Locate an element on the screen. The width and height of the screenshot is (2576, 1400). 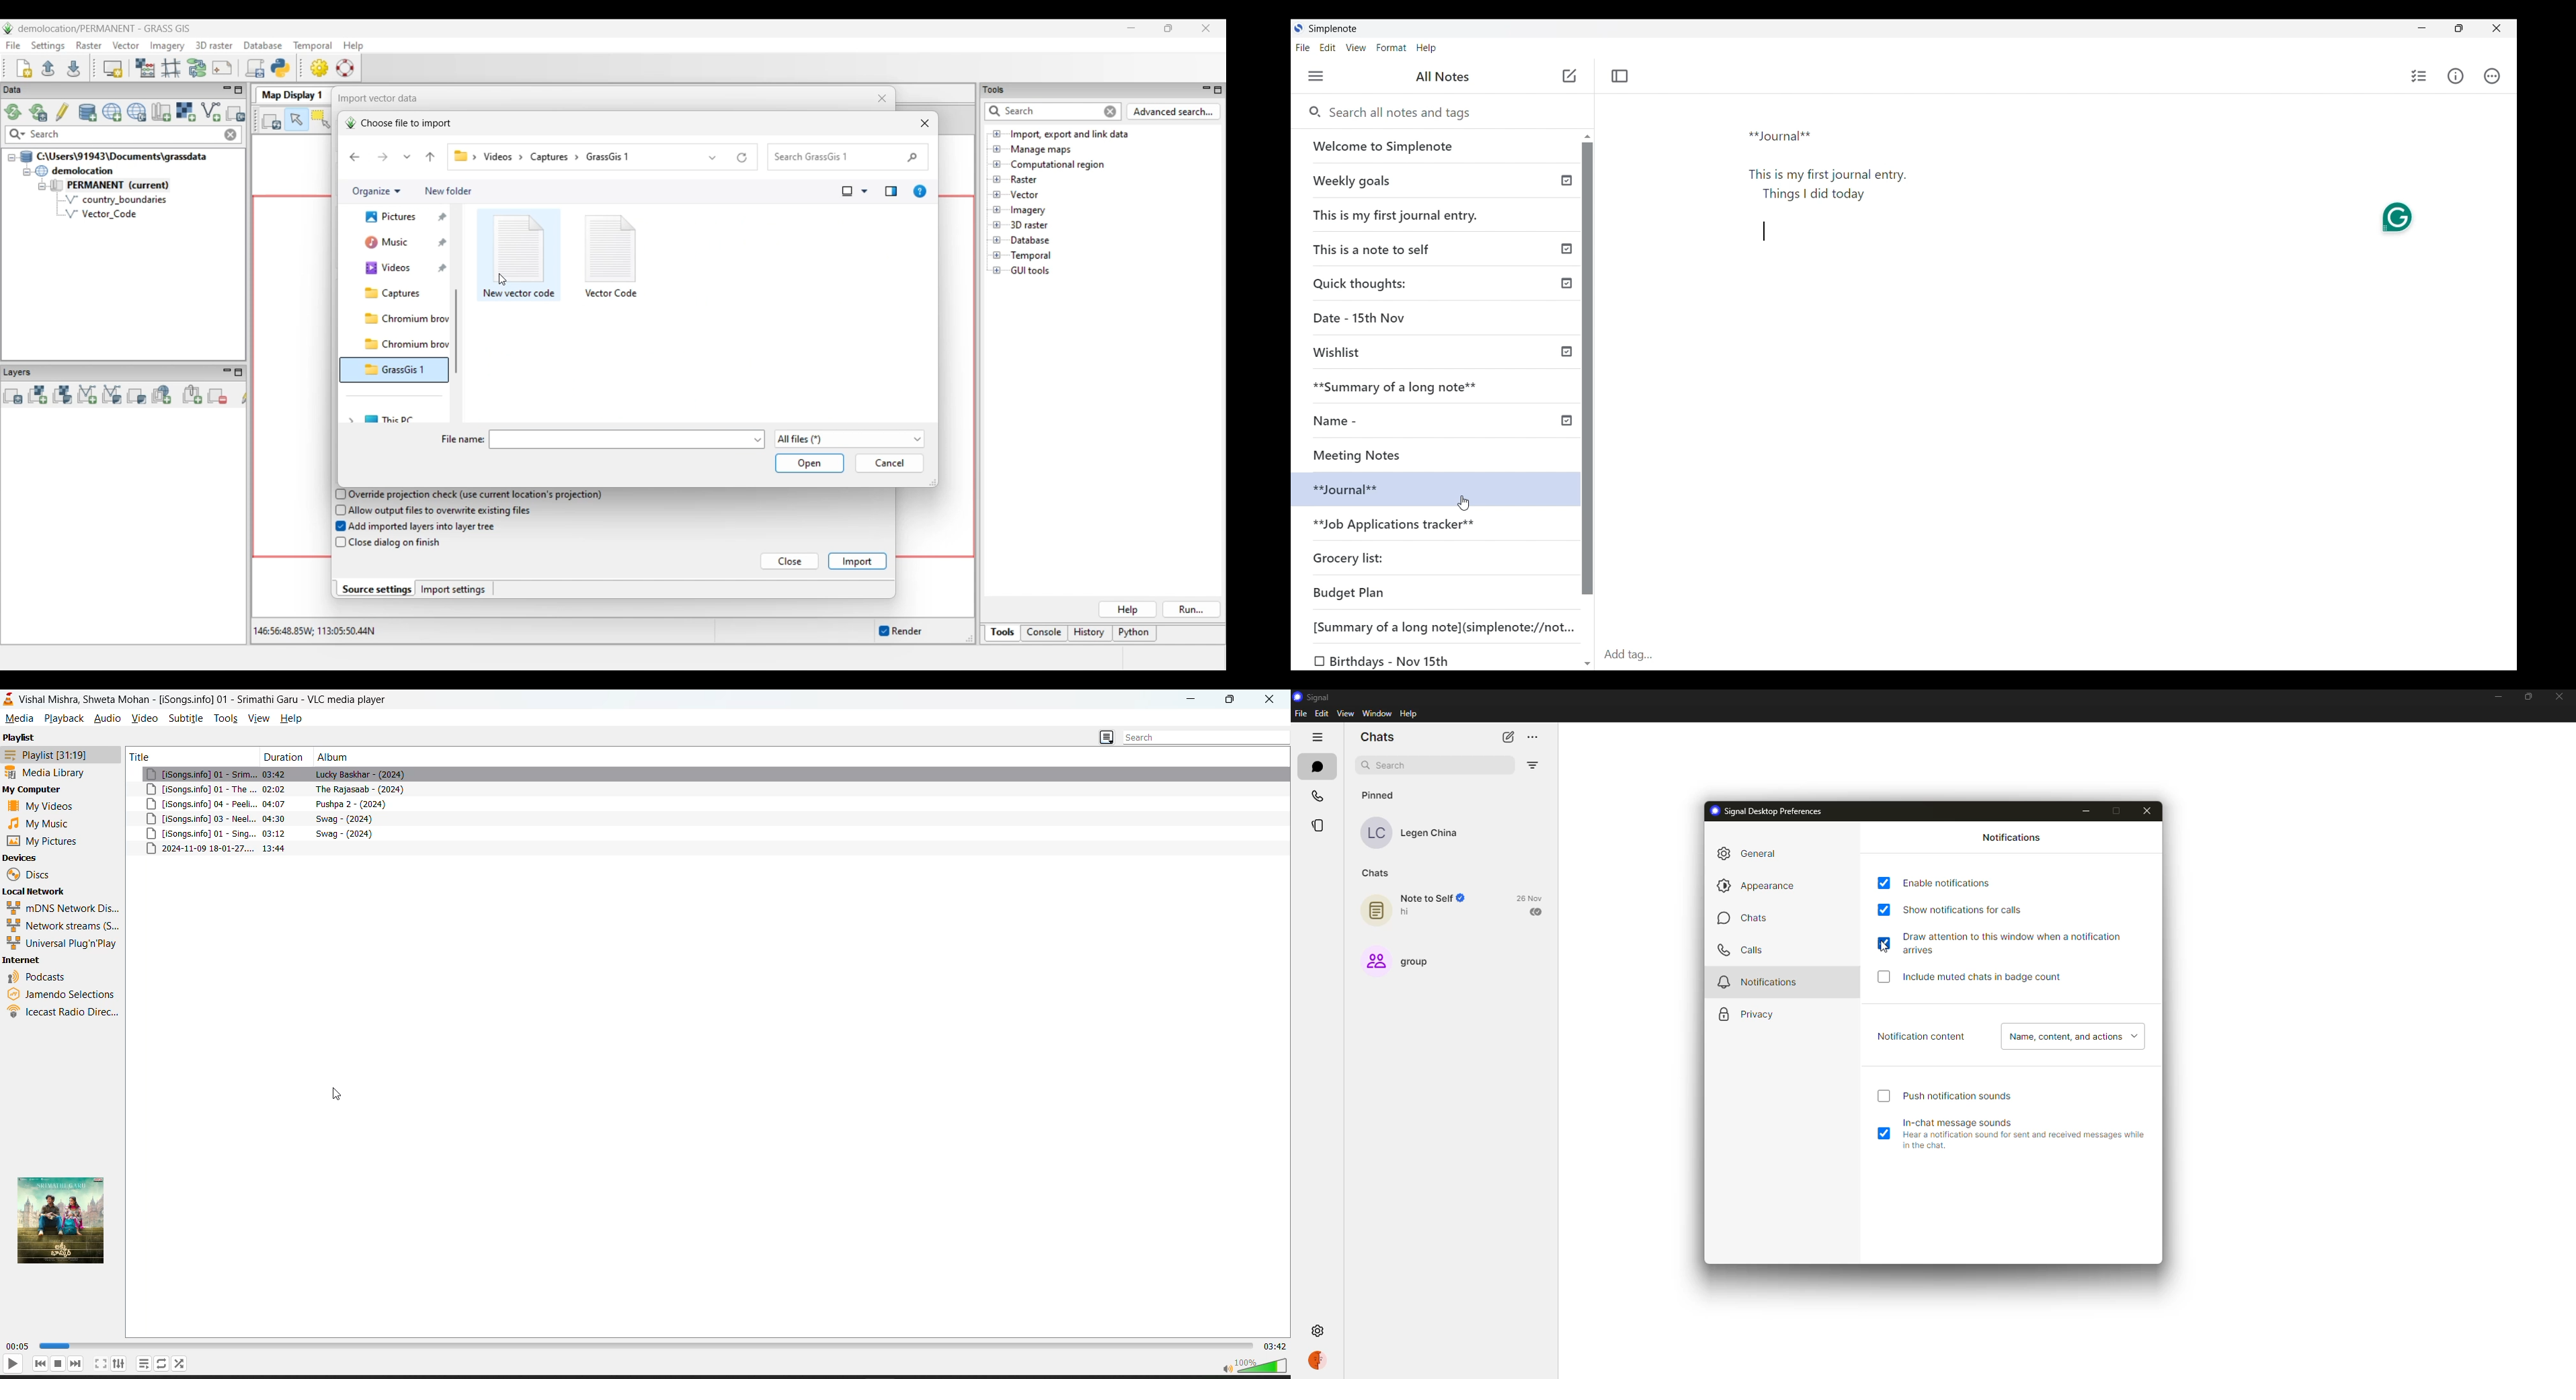
Meeting Notes is located at coordinates (1372, 453).